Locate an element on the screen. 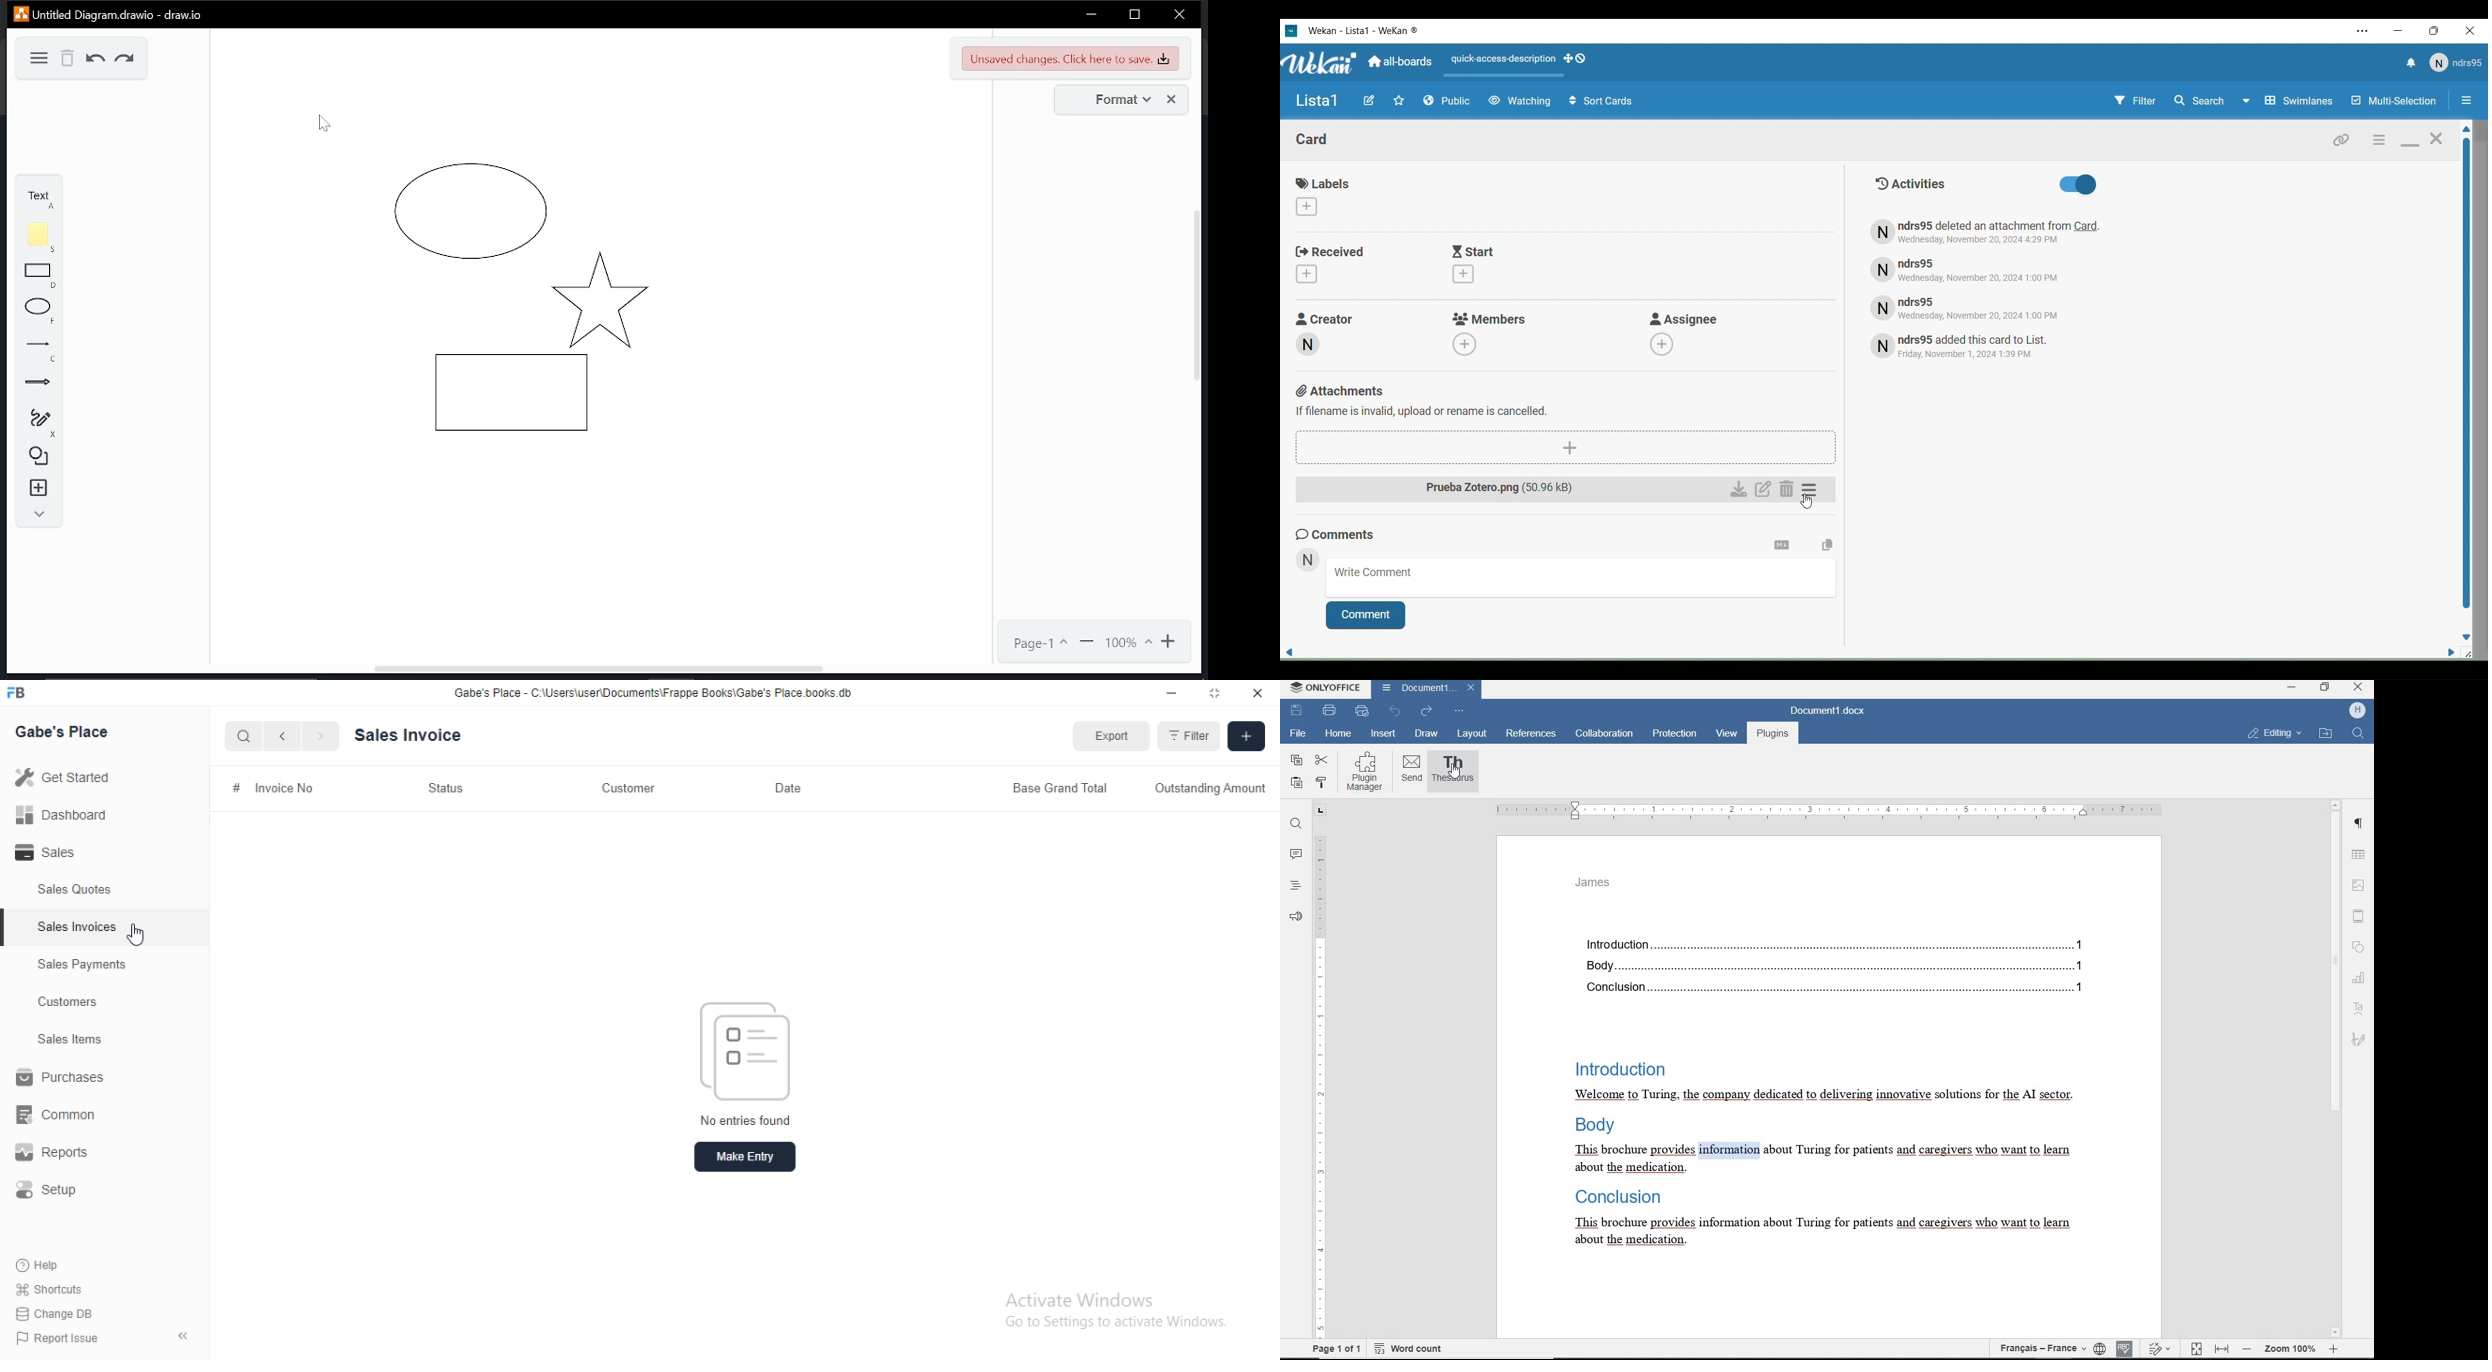 The height and width of the screenshot is (1372, 2492). WeKan is located at coordinates (1364, 30).